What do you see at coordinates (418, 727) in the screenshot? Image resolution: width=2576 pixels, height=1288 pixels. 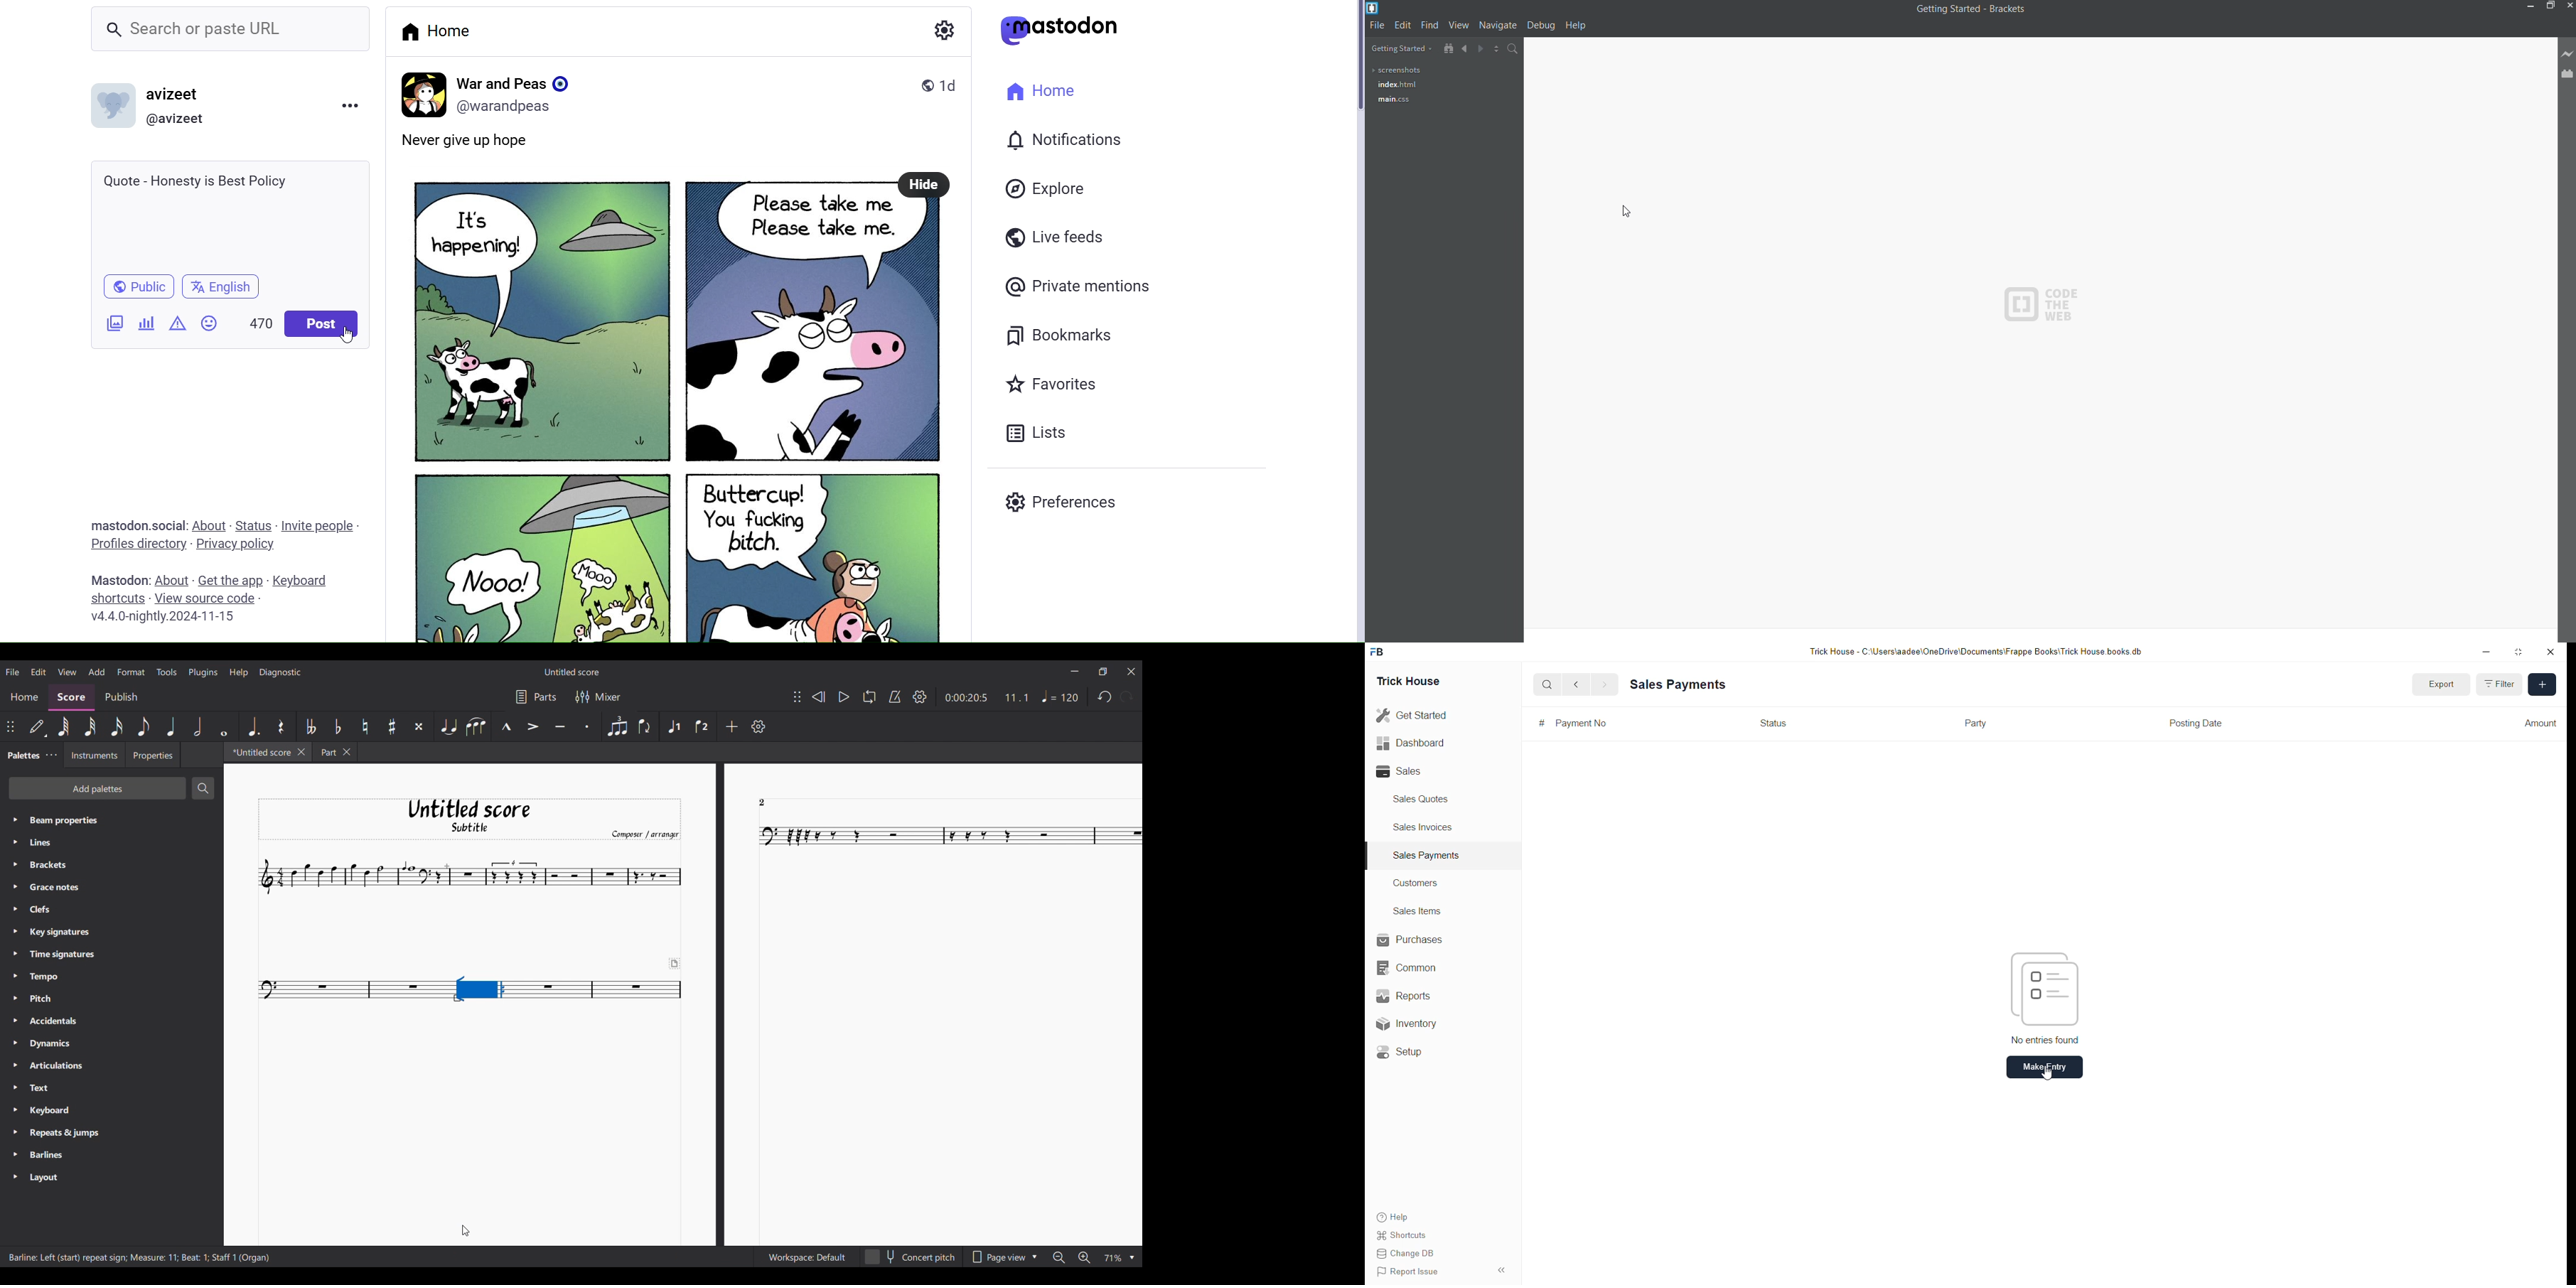 I see `Toggle double sharp` at bounding box center [418, 727].